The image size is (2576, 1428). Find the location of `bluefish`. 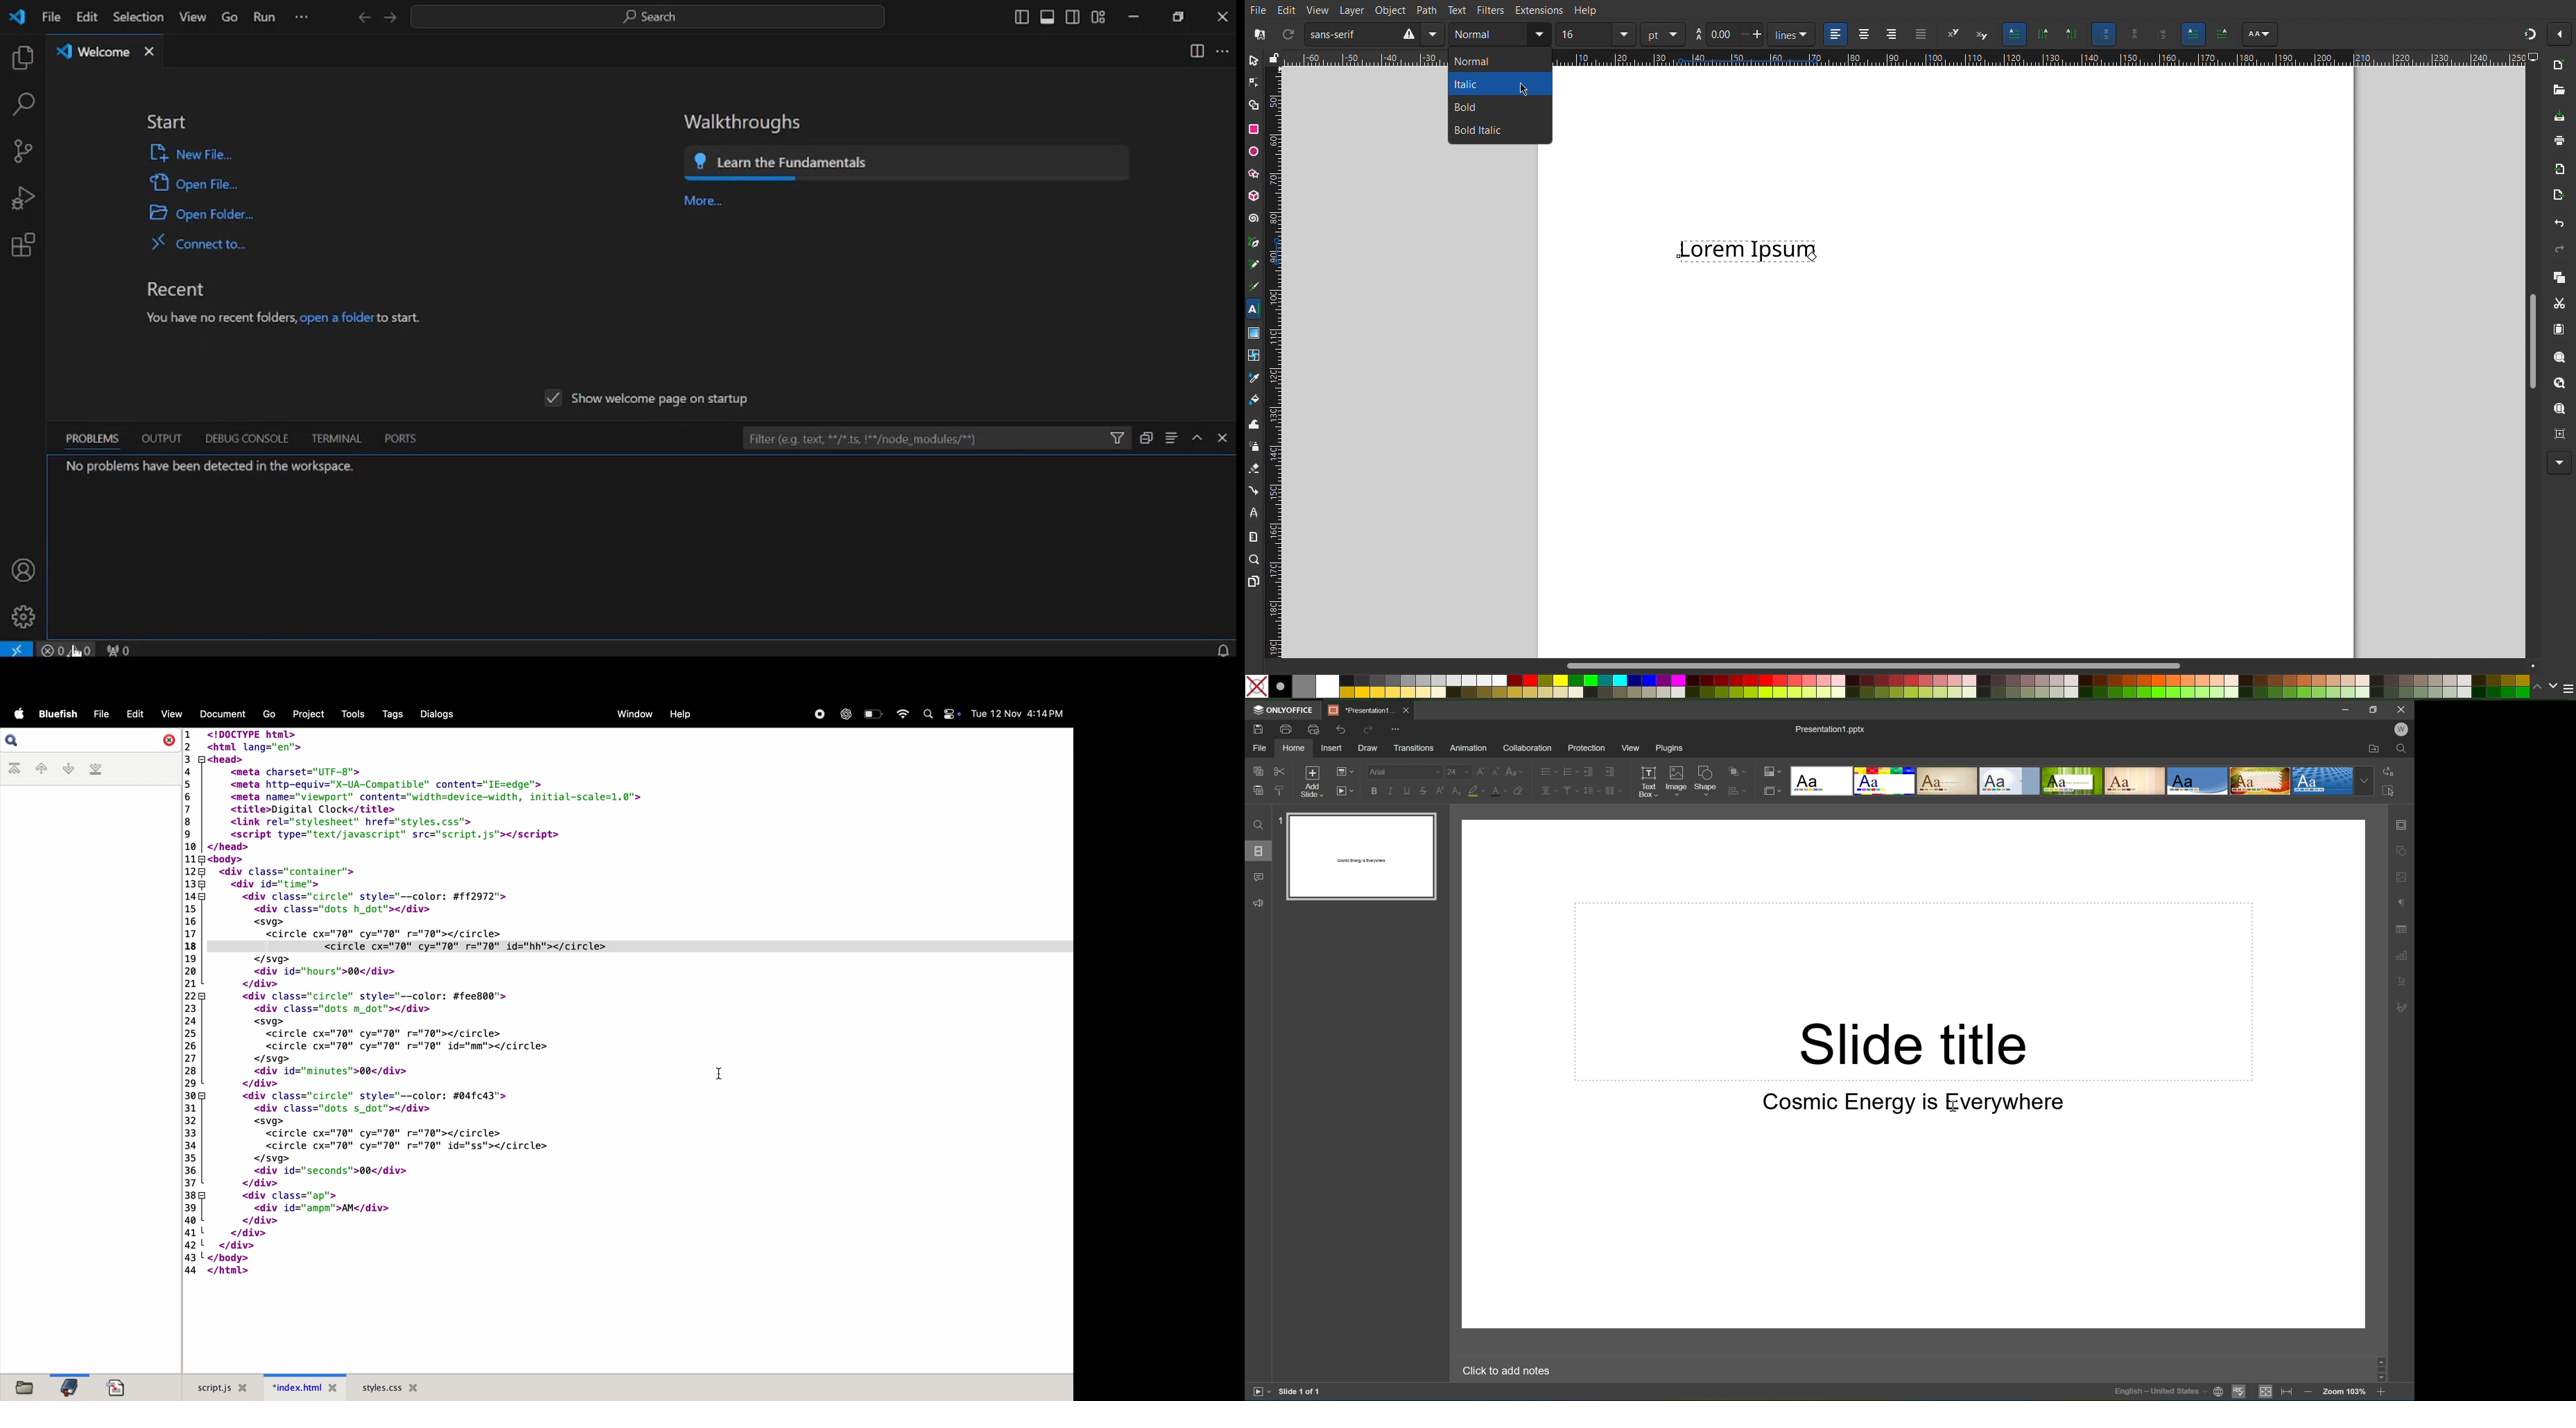

bluefish is located at coordinates (56, 715).